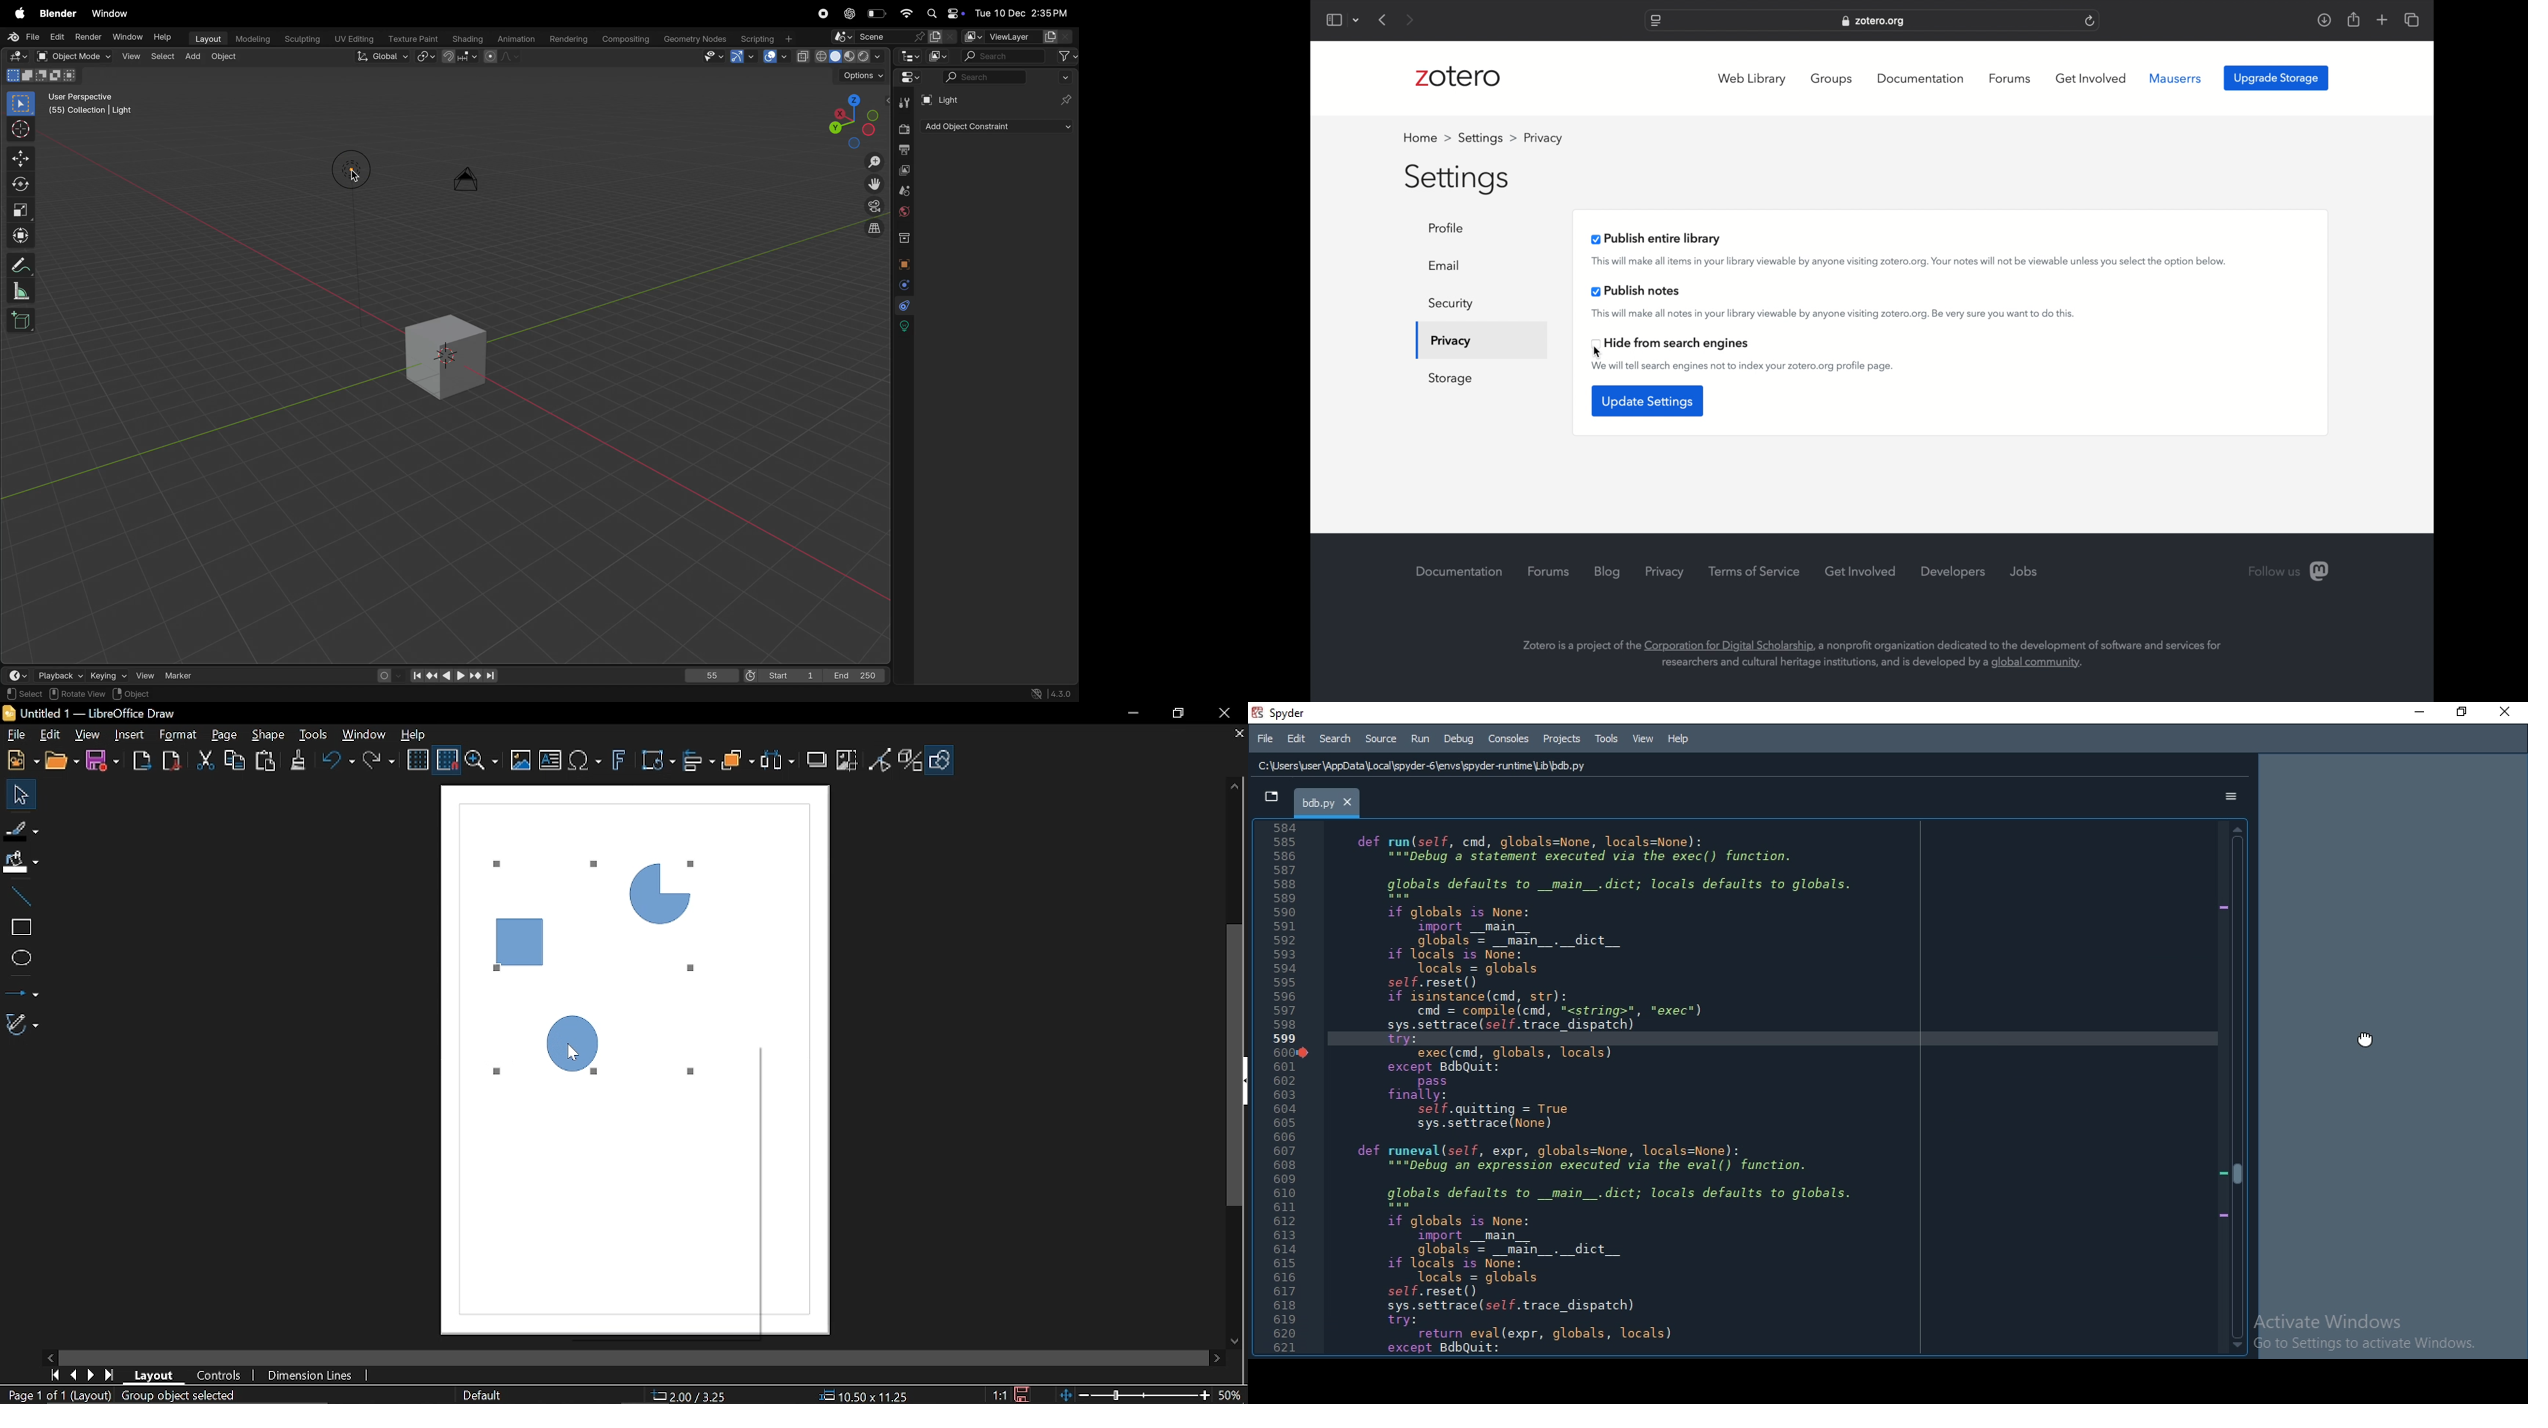  Describe the element at coordinates (908, 238) in the screenshot. I see `collection` at that location.